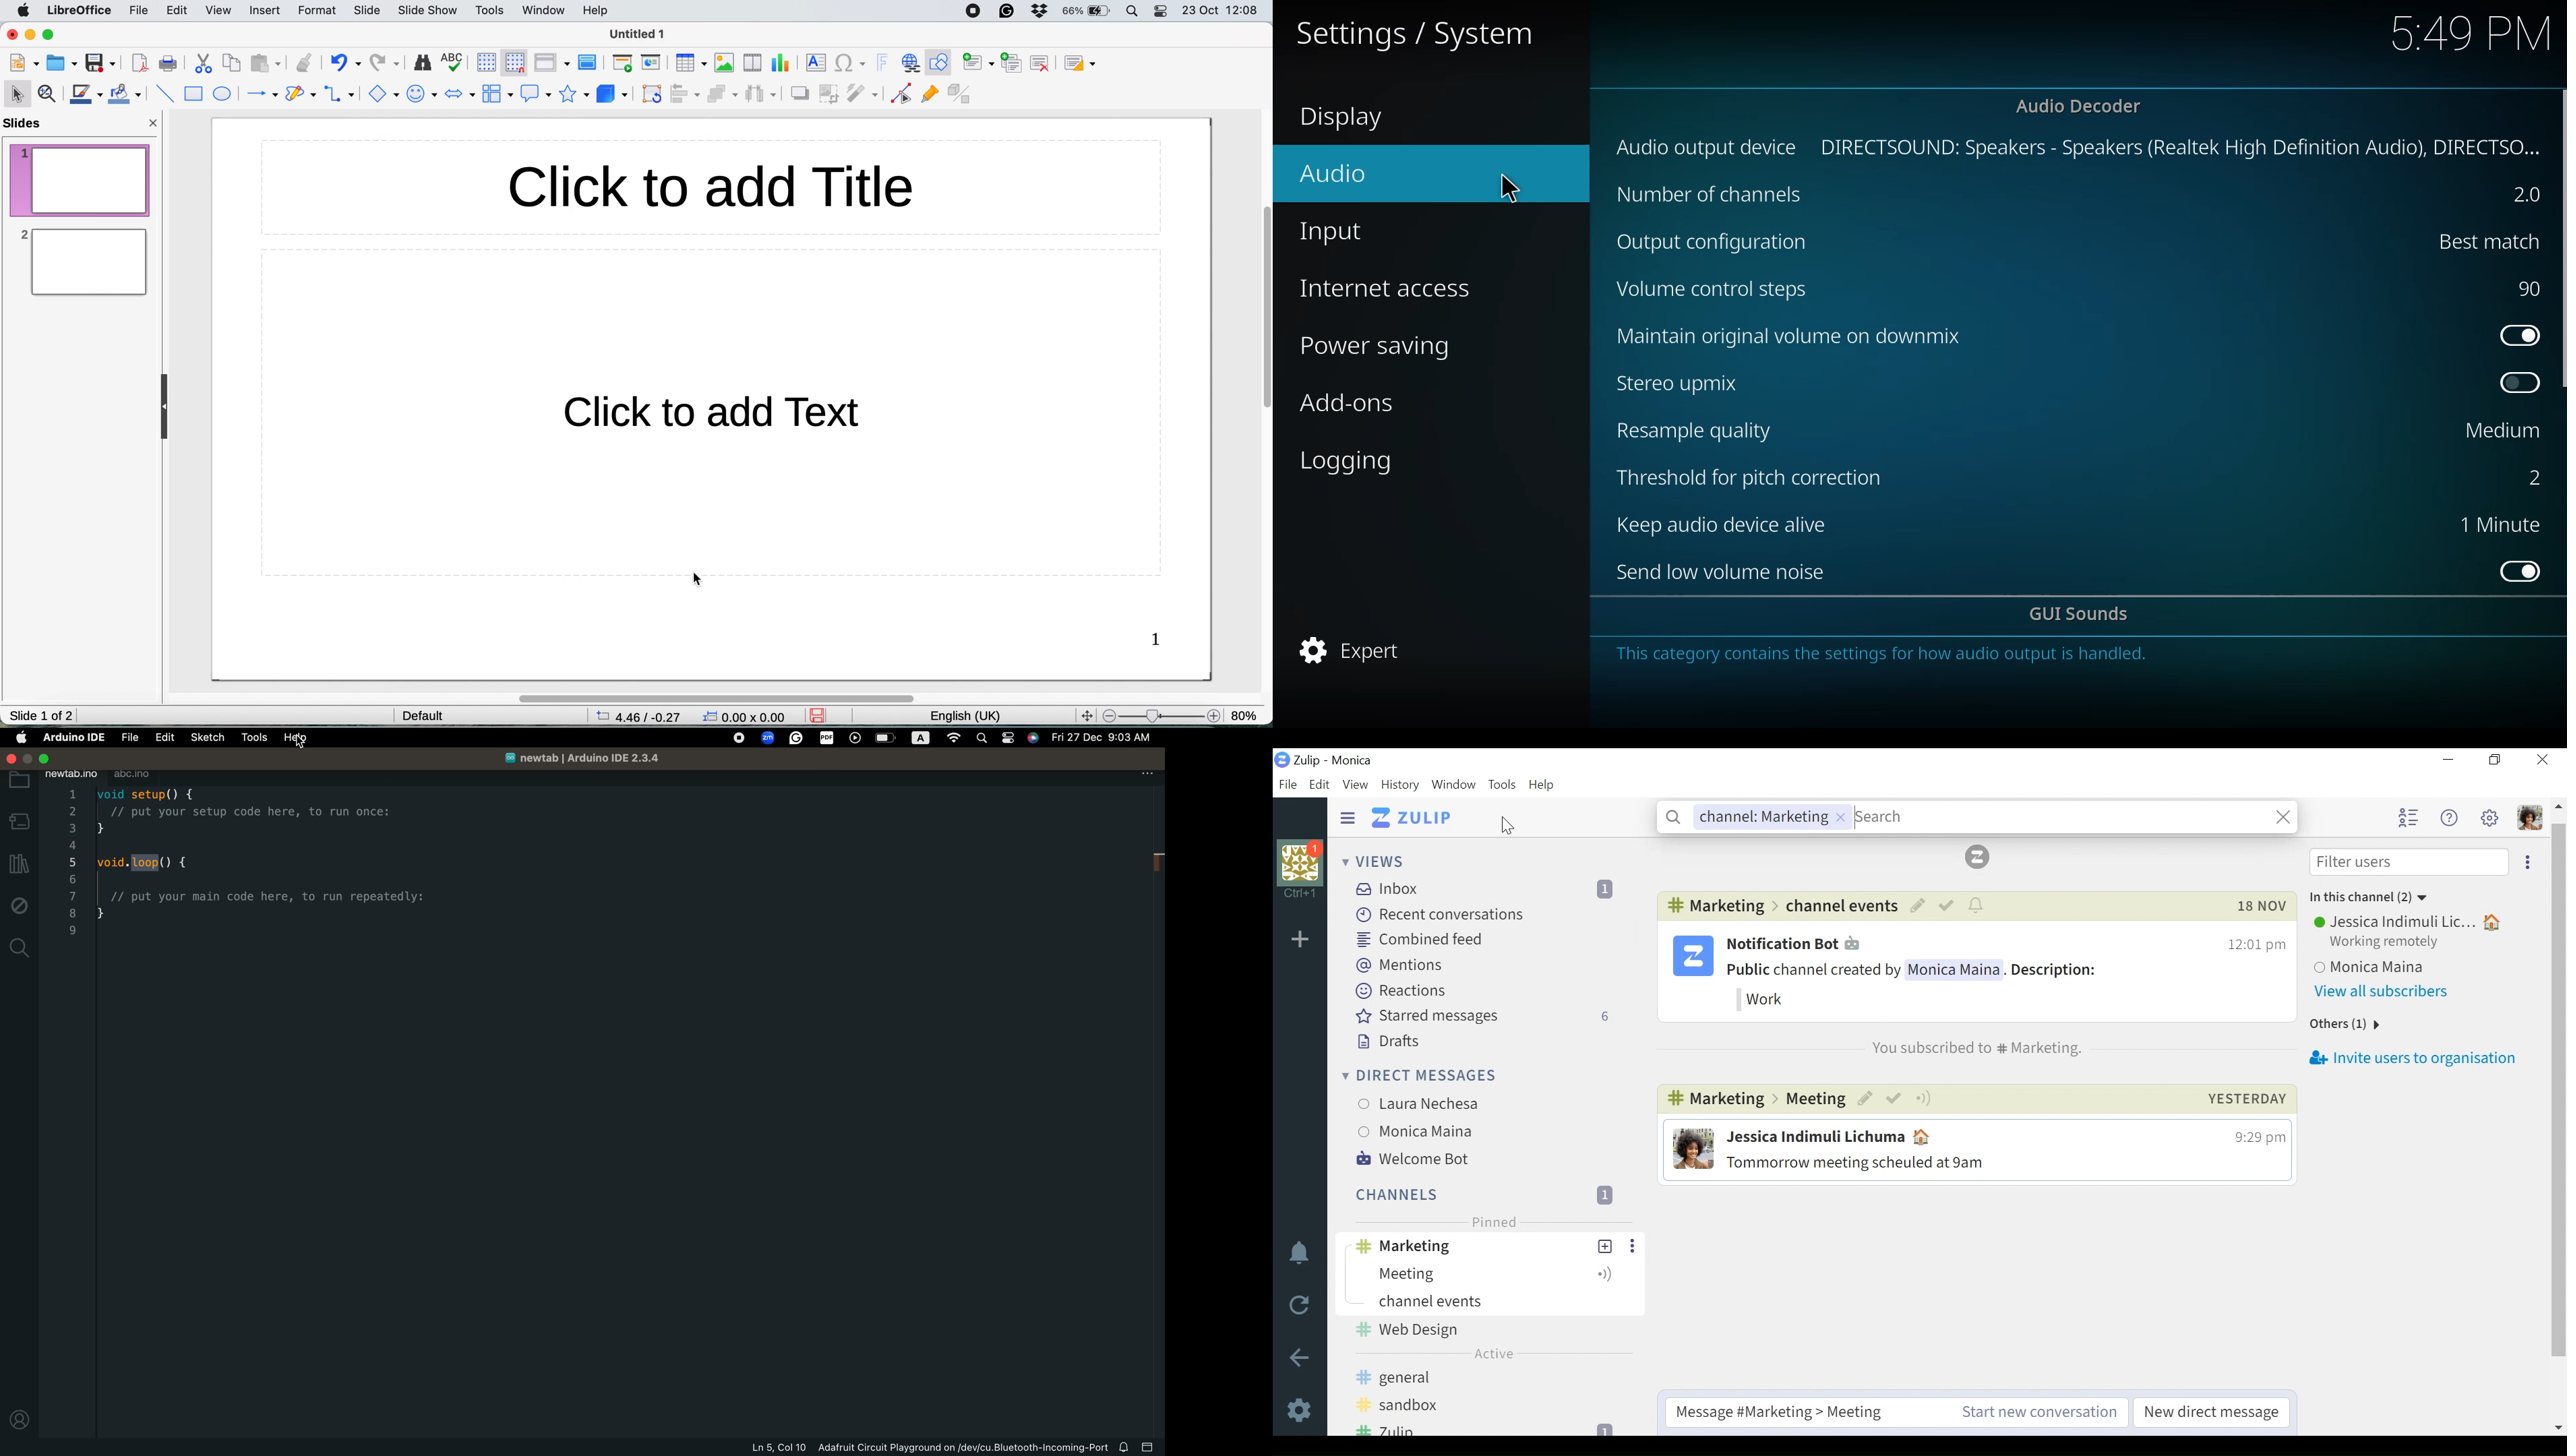  I want to click on maximise, so click(53, 35).